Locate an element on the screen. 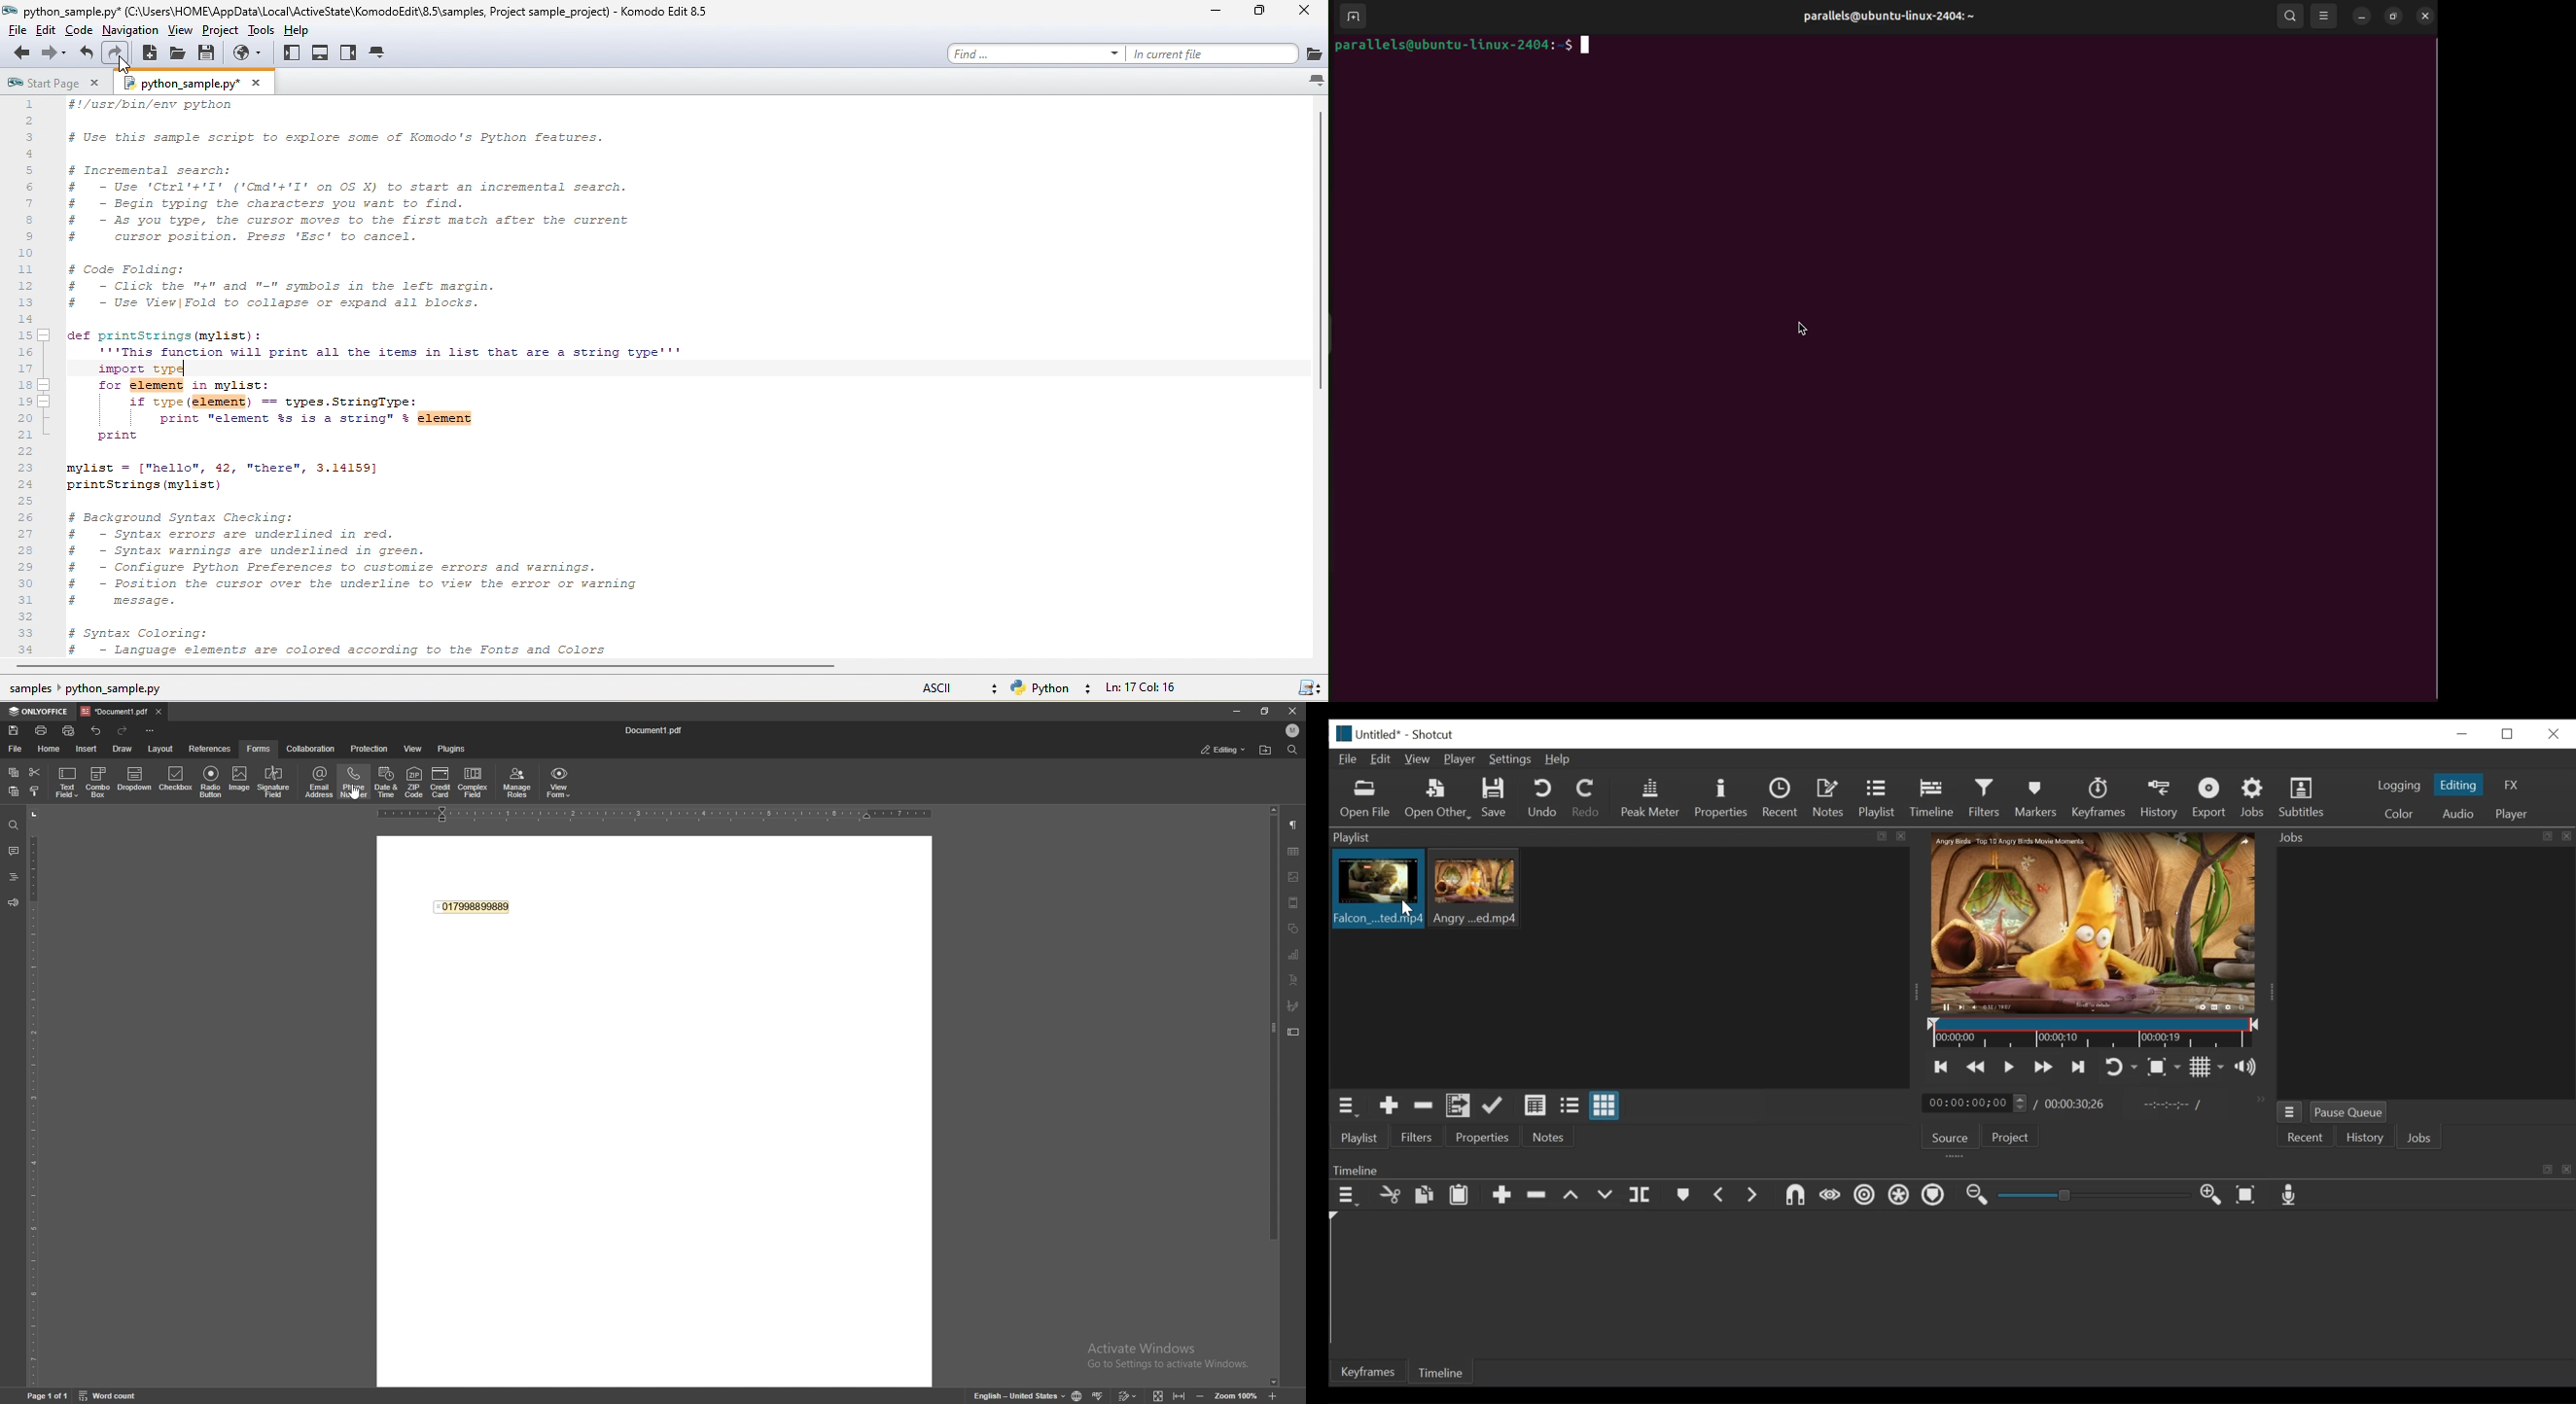 The width and height of the screenshot is (2576, 1428). File name is located at coordinates (1380, 736).